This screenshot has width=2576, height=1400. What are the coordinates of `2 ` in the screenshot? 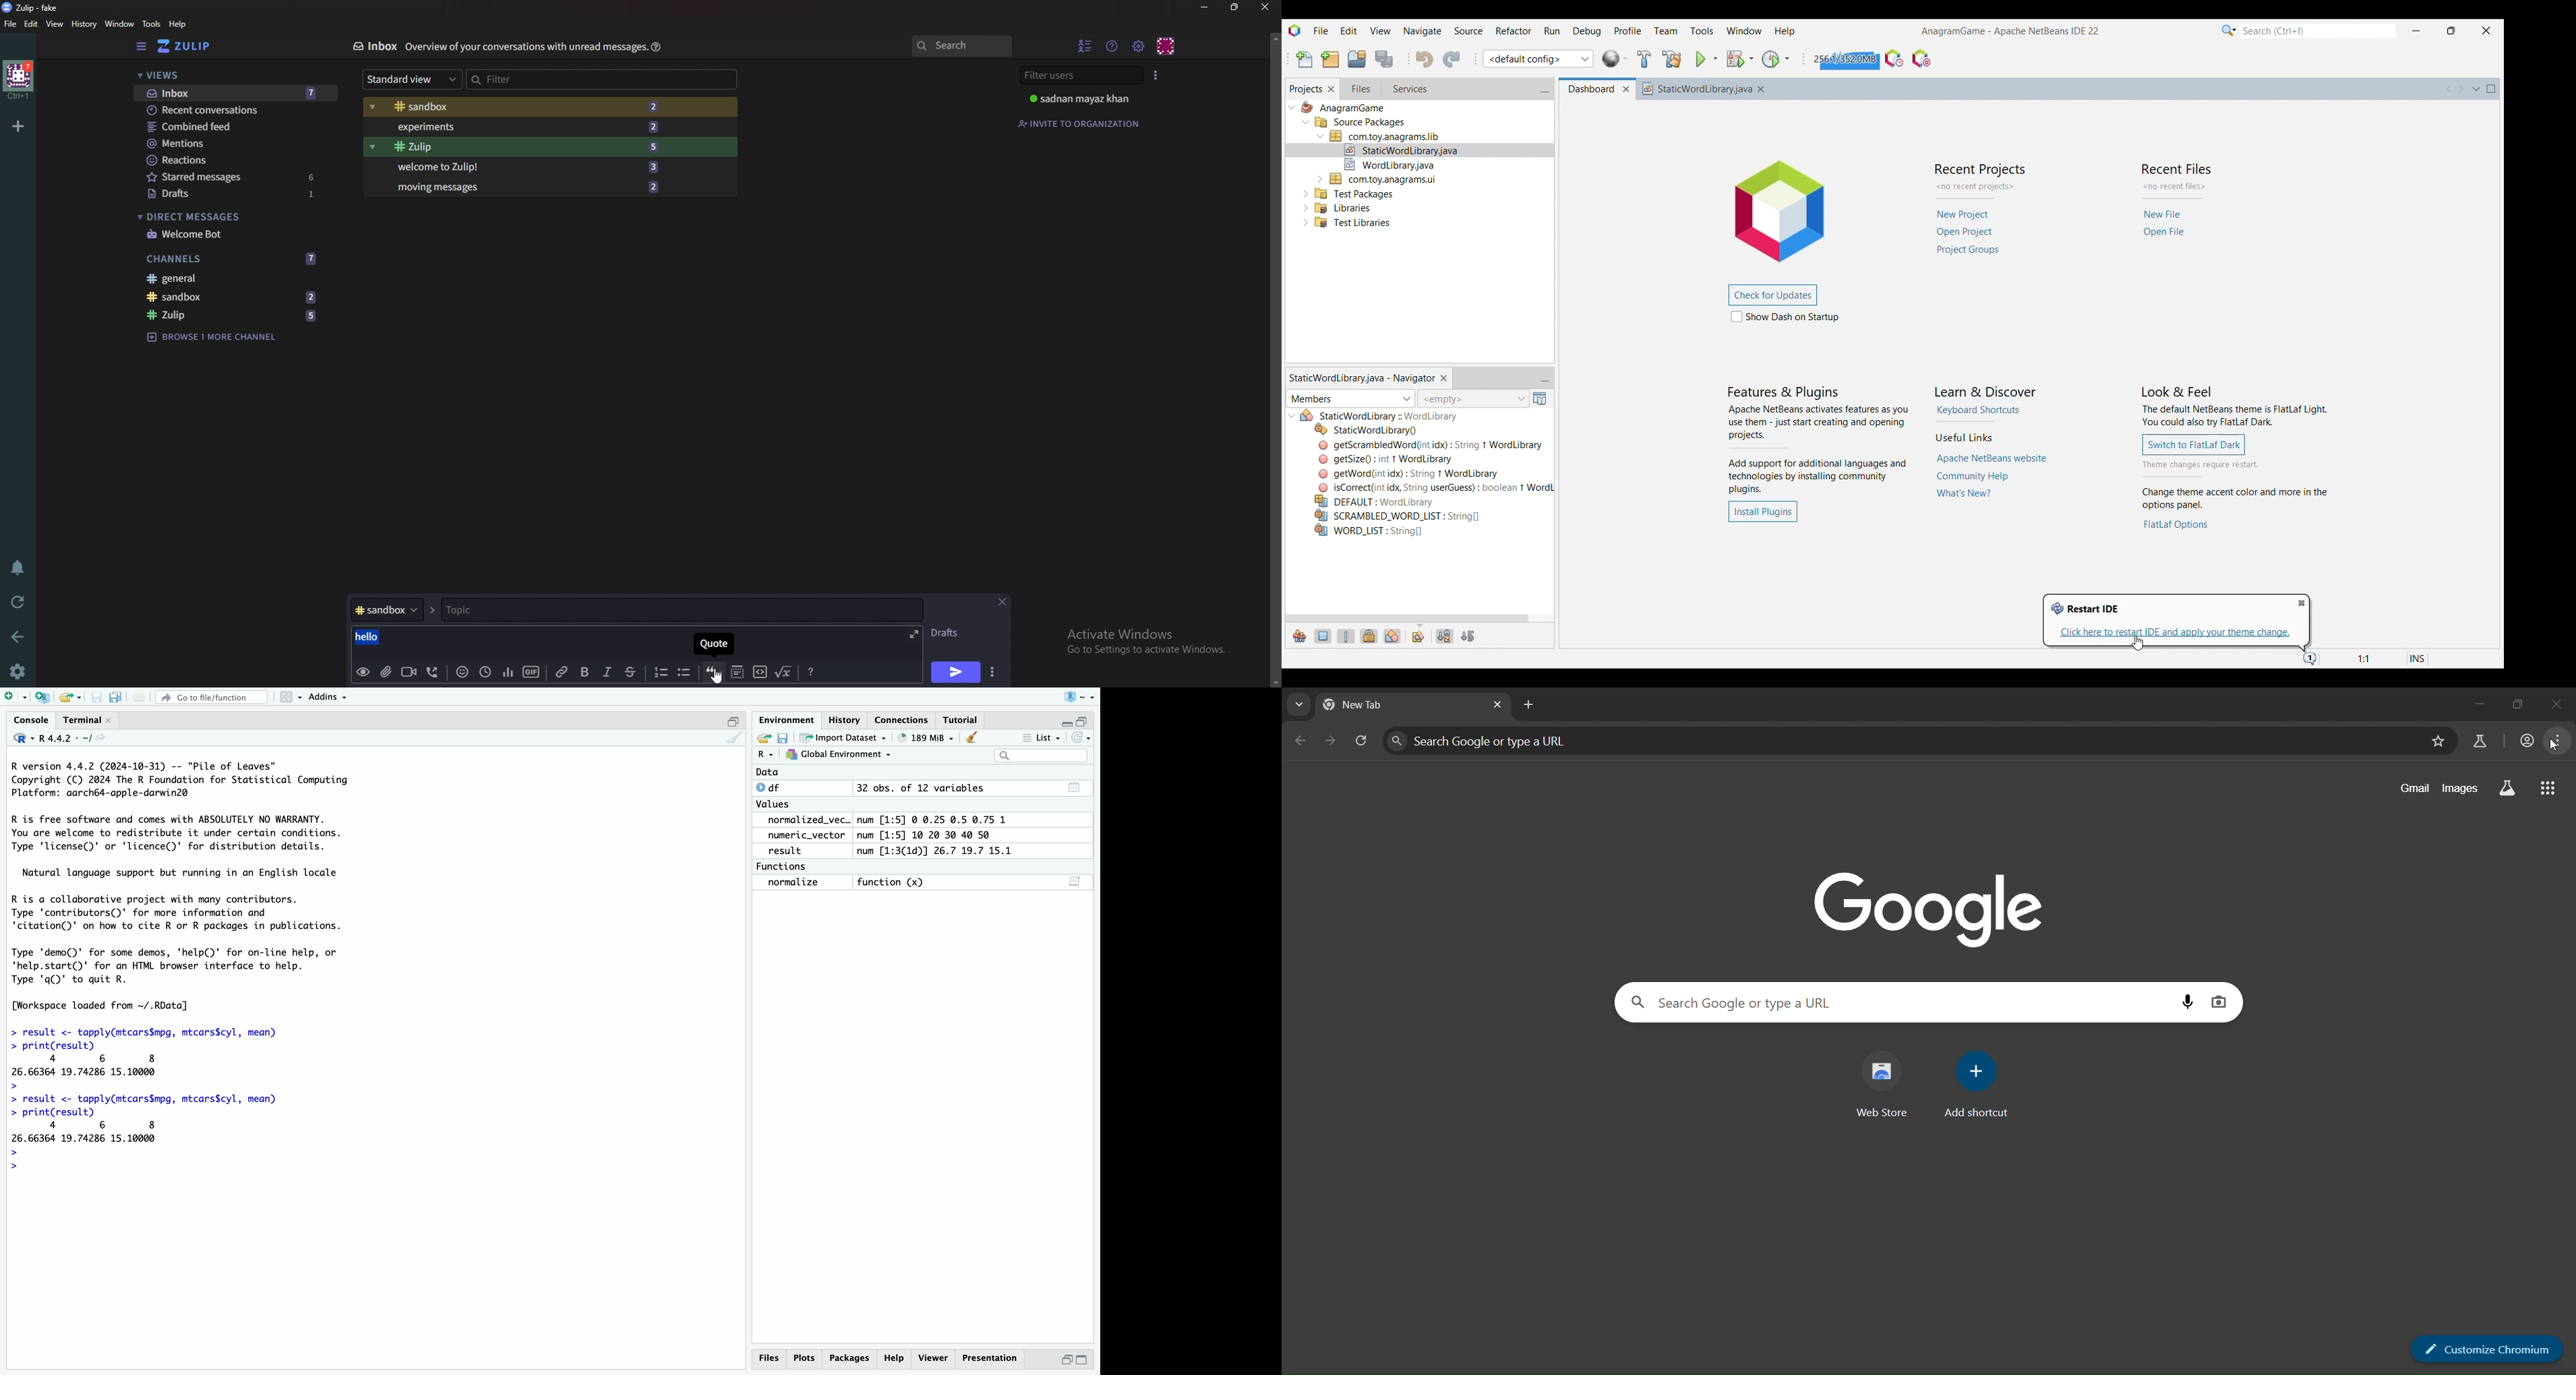 It's located at (657, 106).